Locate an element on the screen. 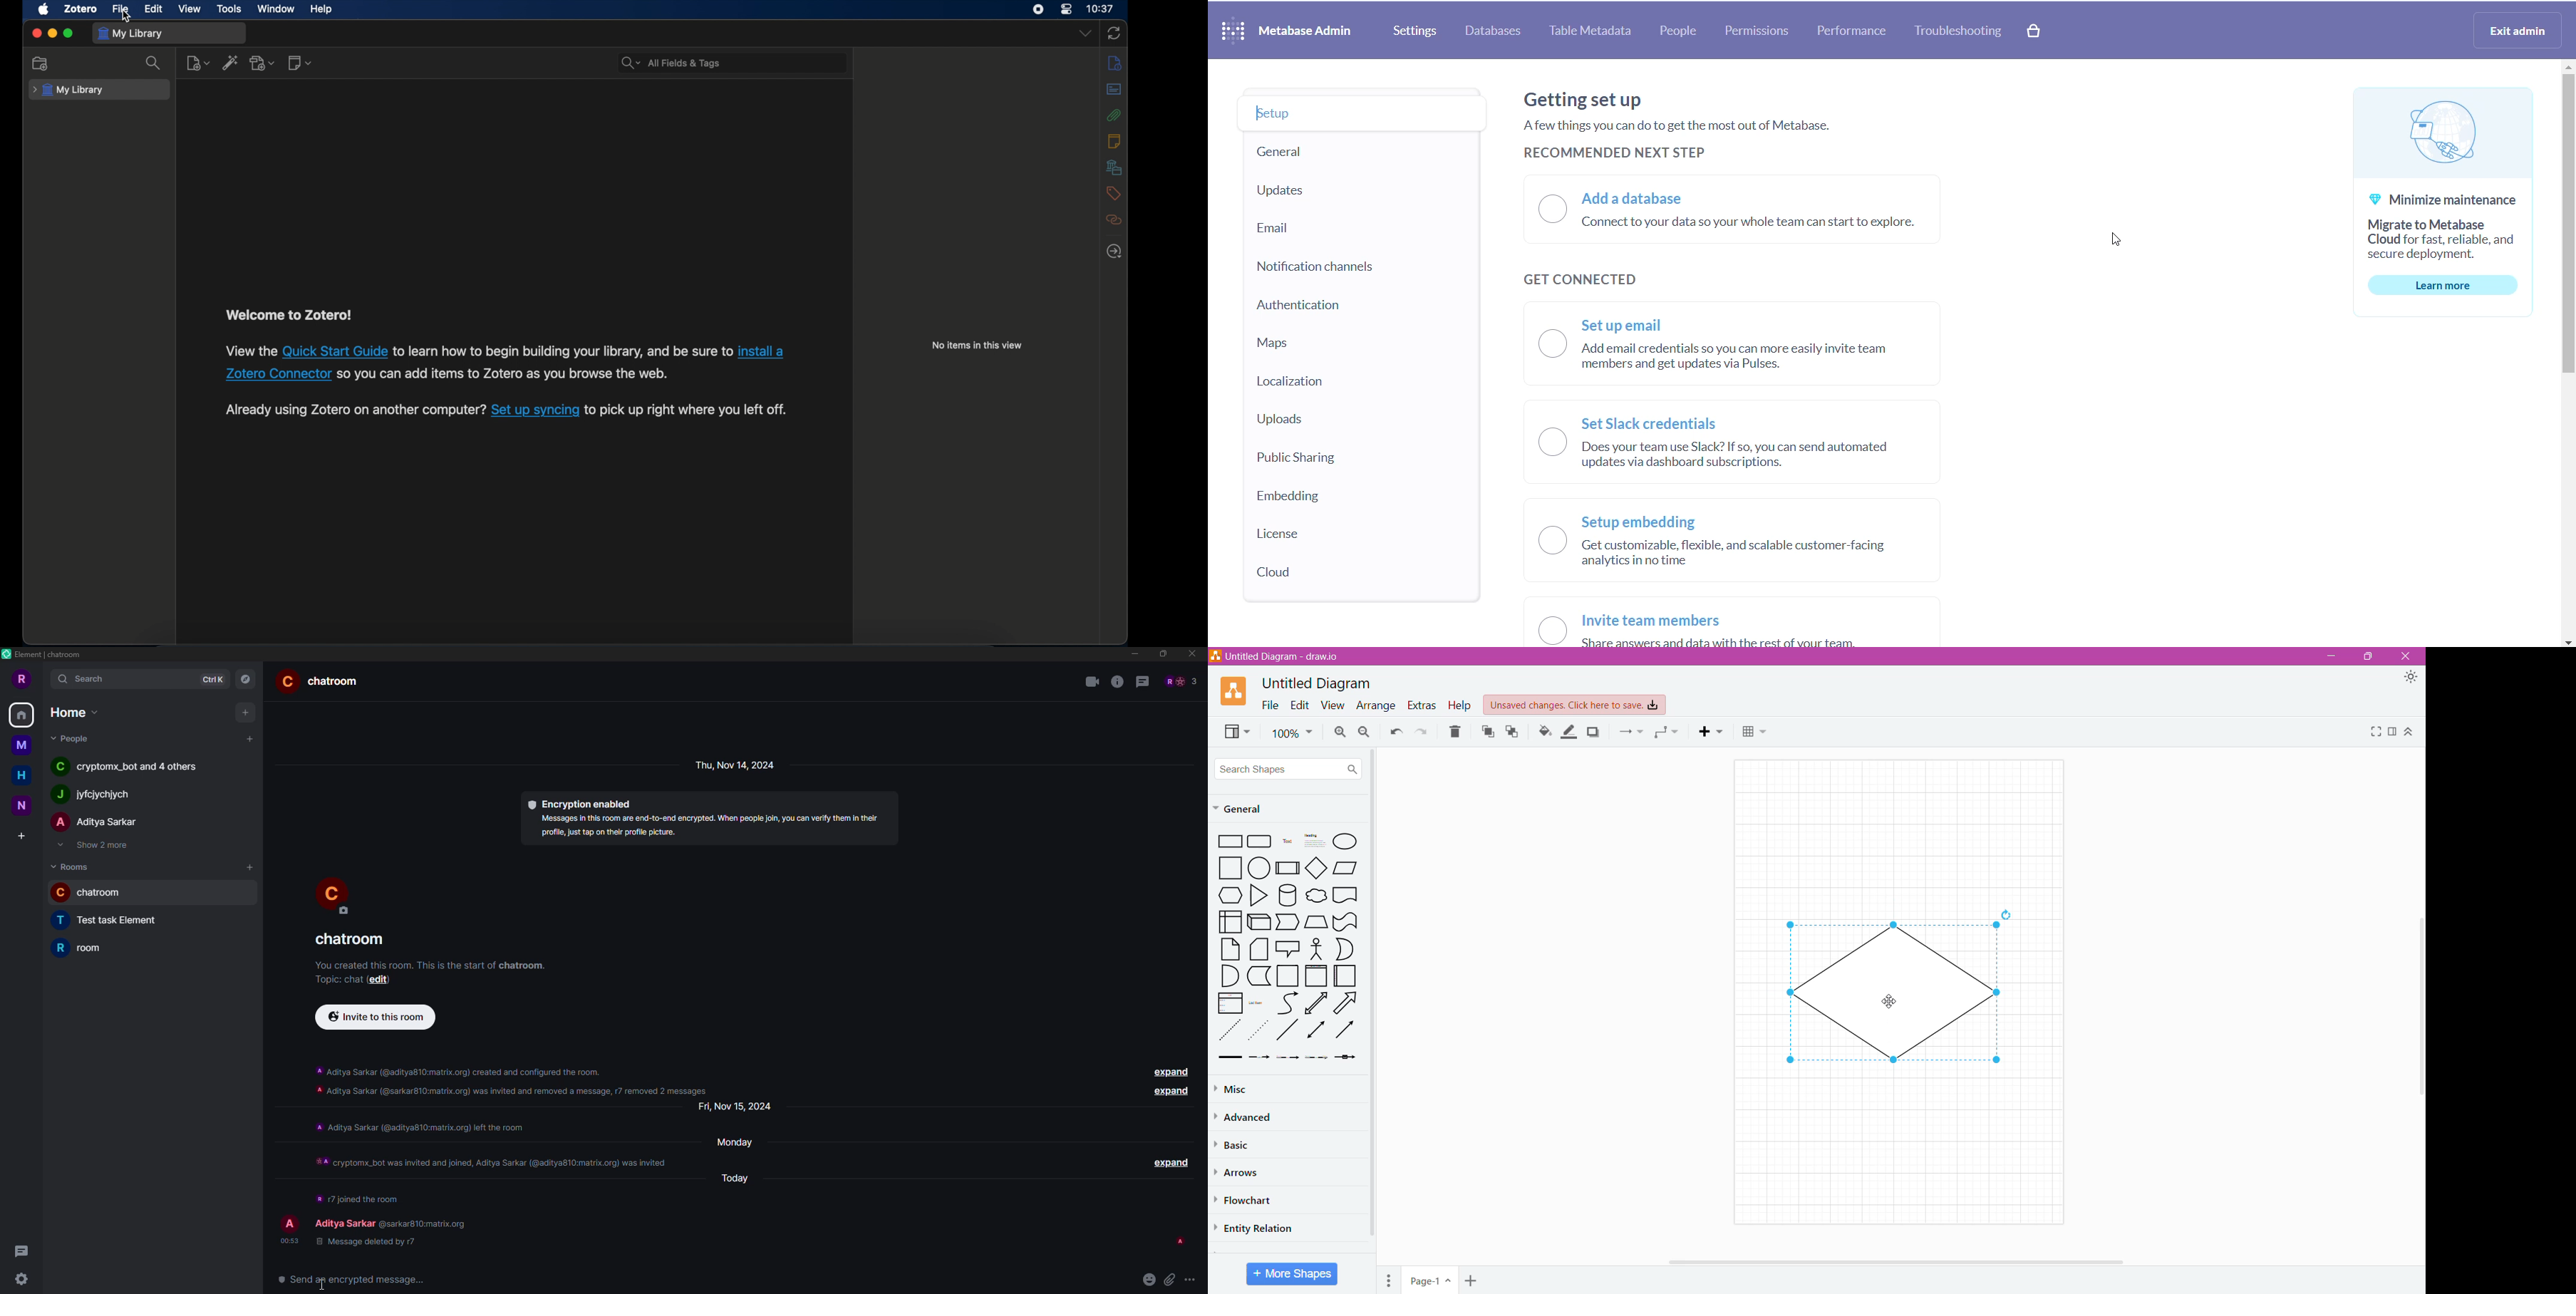 This screenshot has height=1316, width=2576. more is located at coordinates (1194, 1281).